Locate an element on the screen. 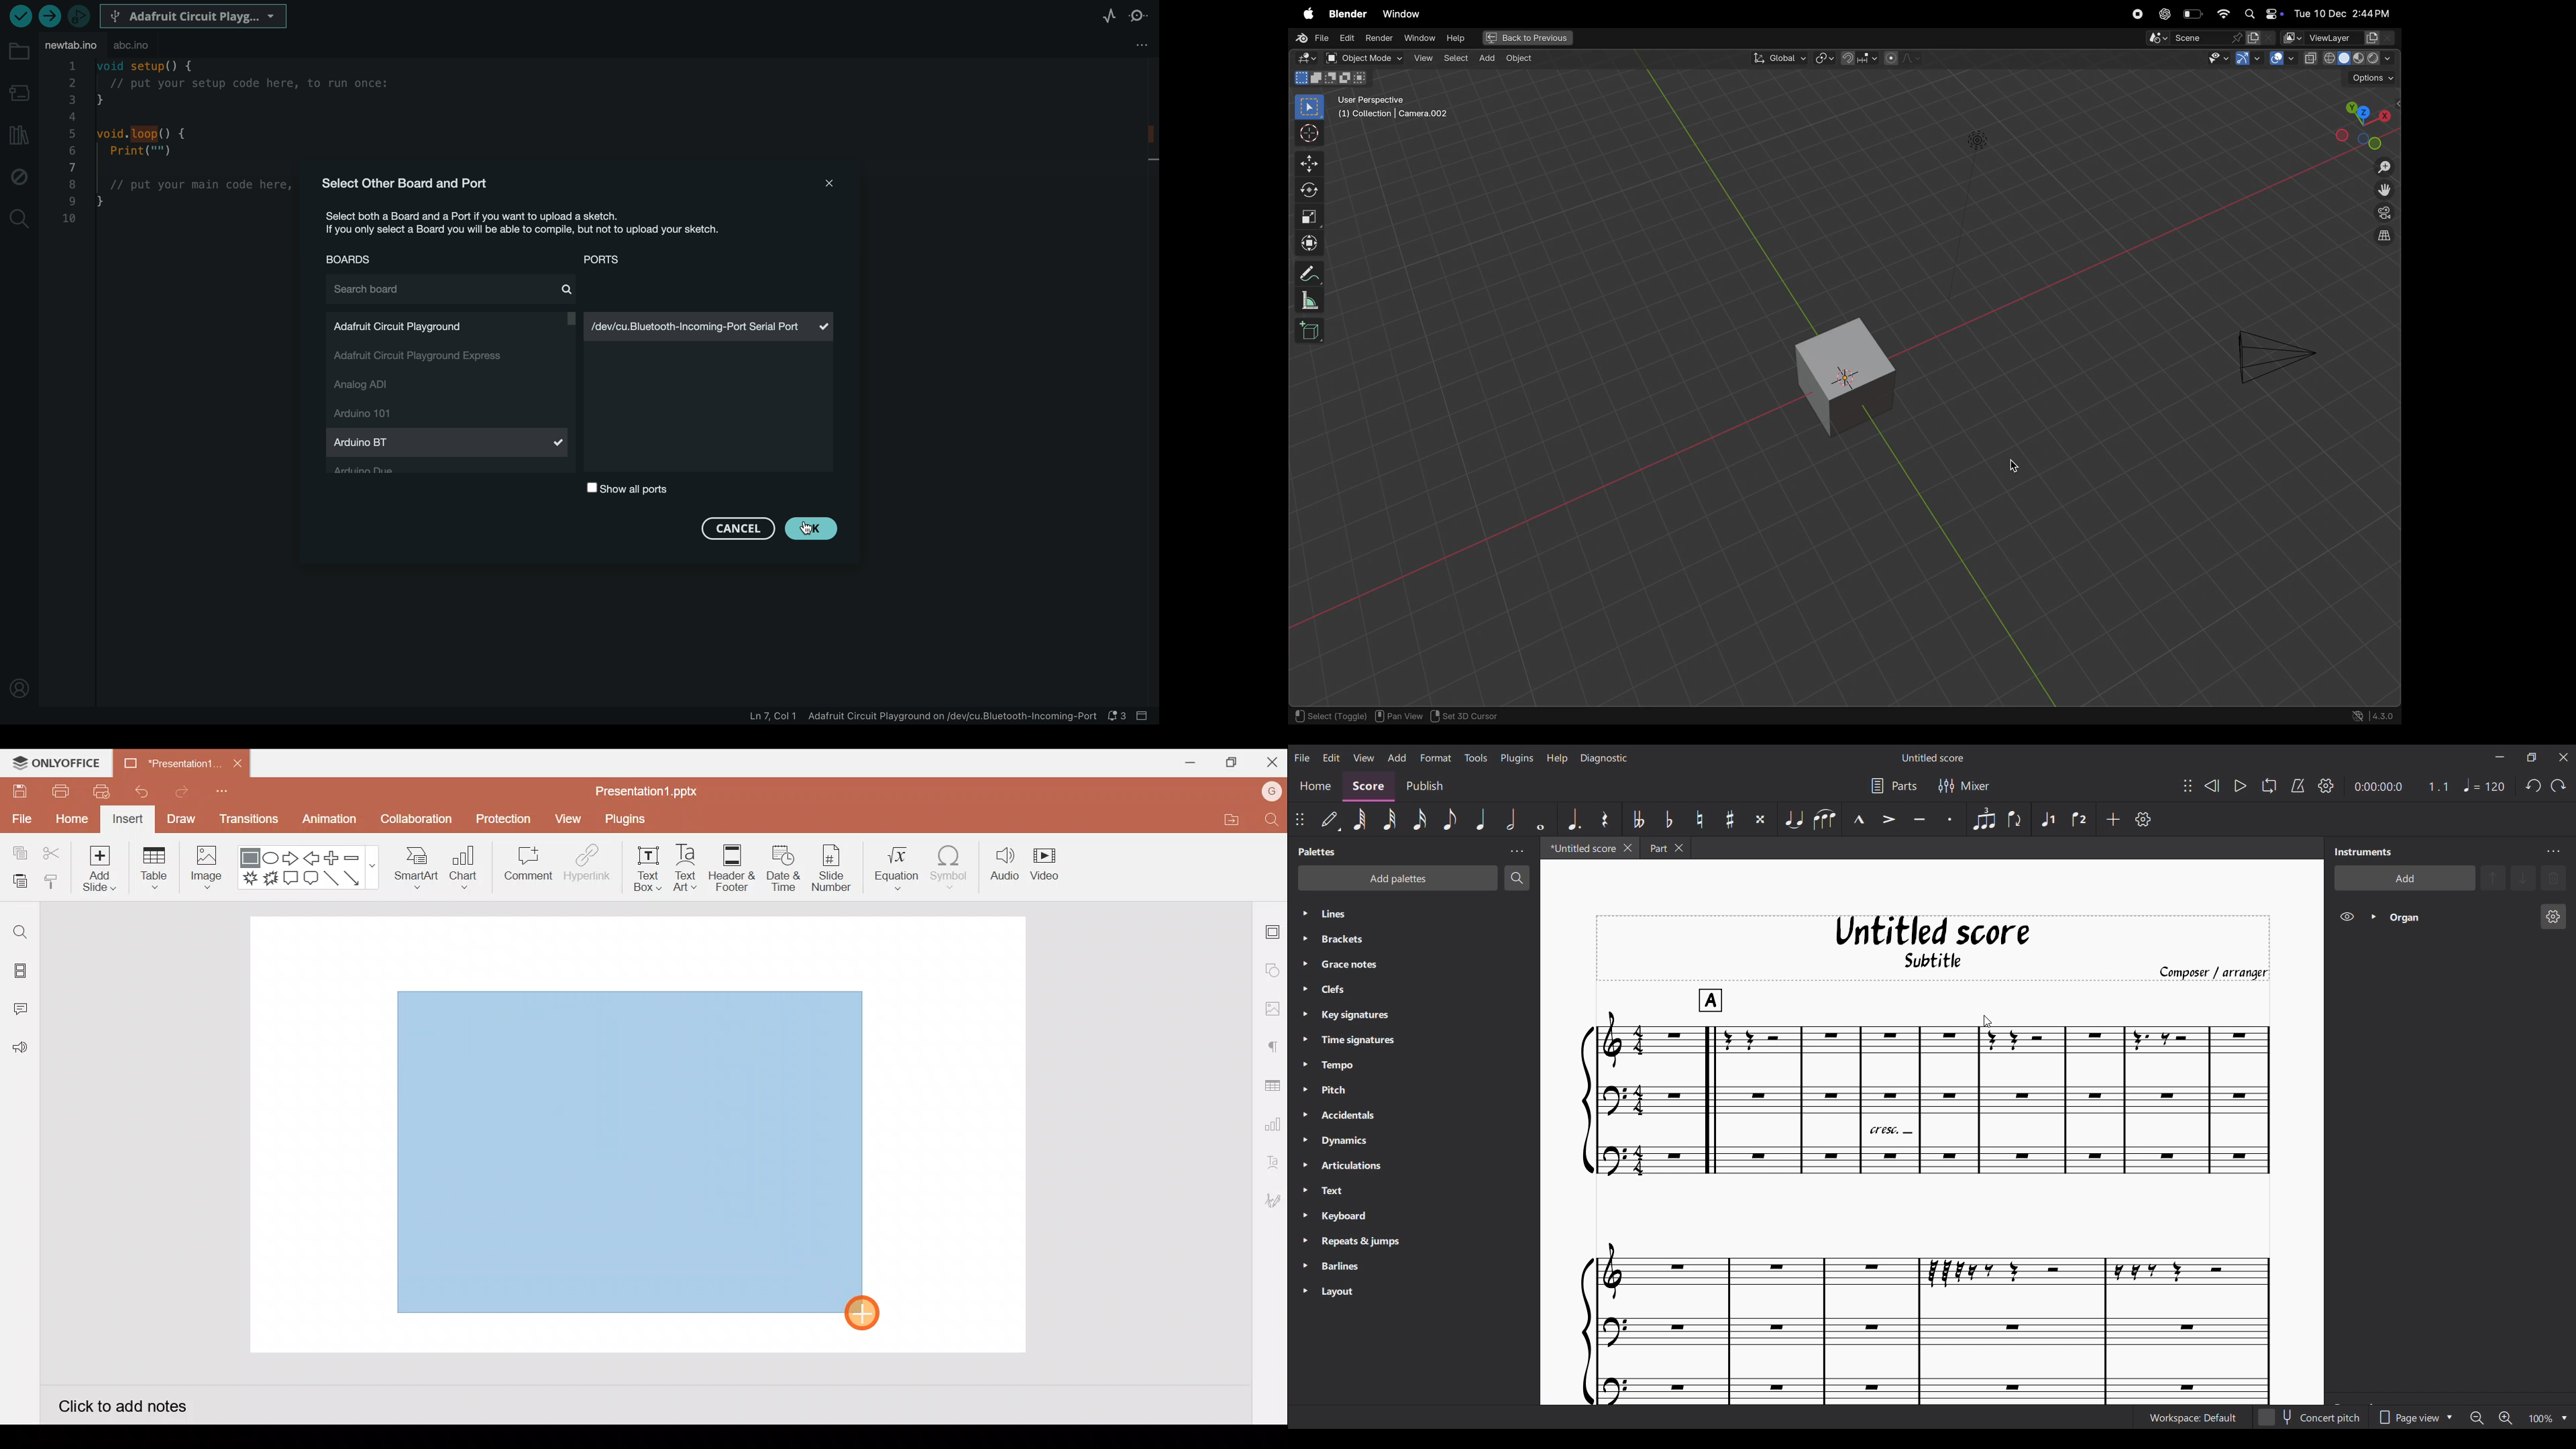 The height and width of the screenshot is (1456, 2576). Toggle flat is located at coordinates (1668, 819).